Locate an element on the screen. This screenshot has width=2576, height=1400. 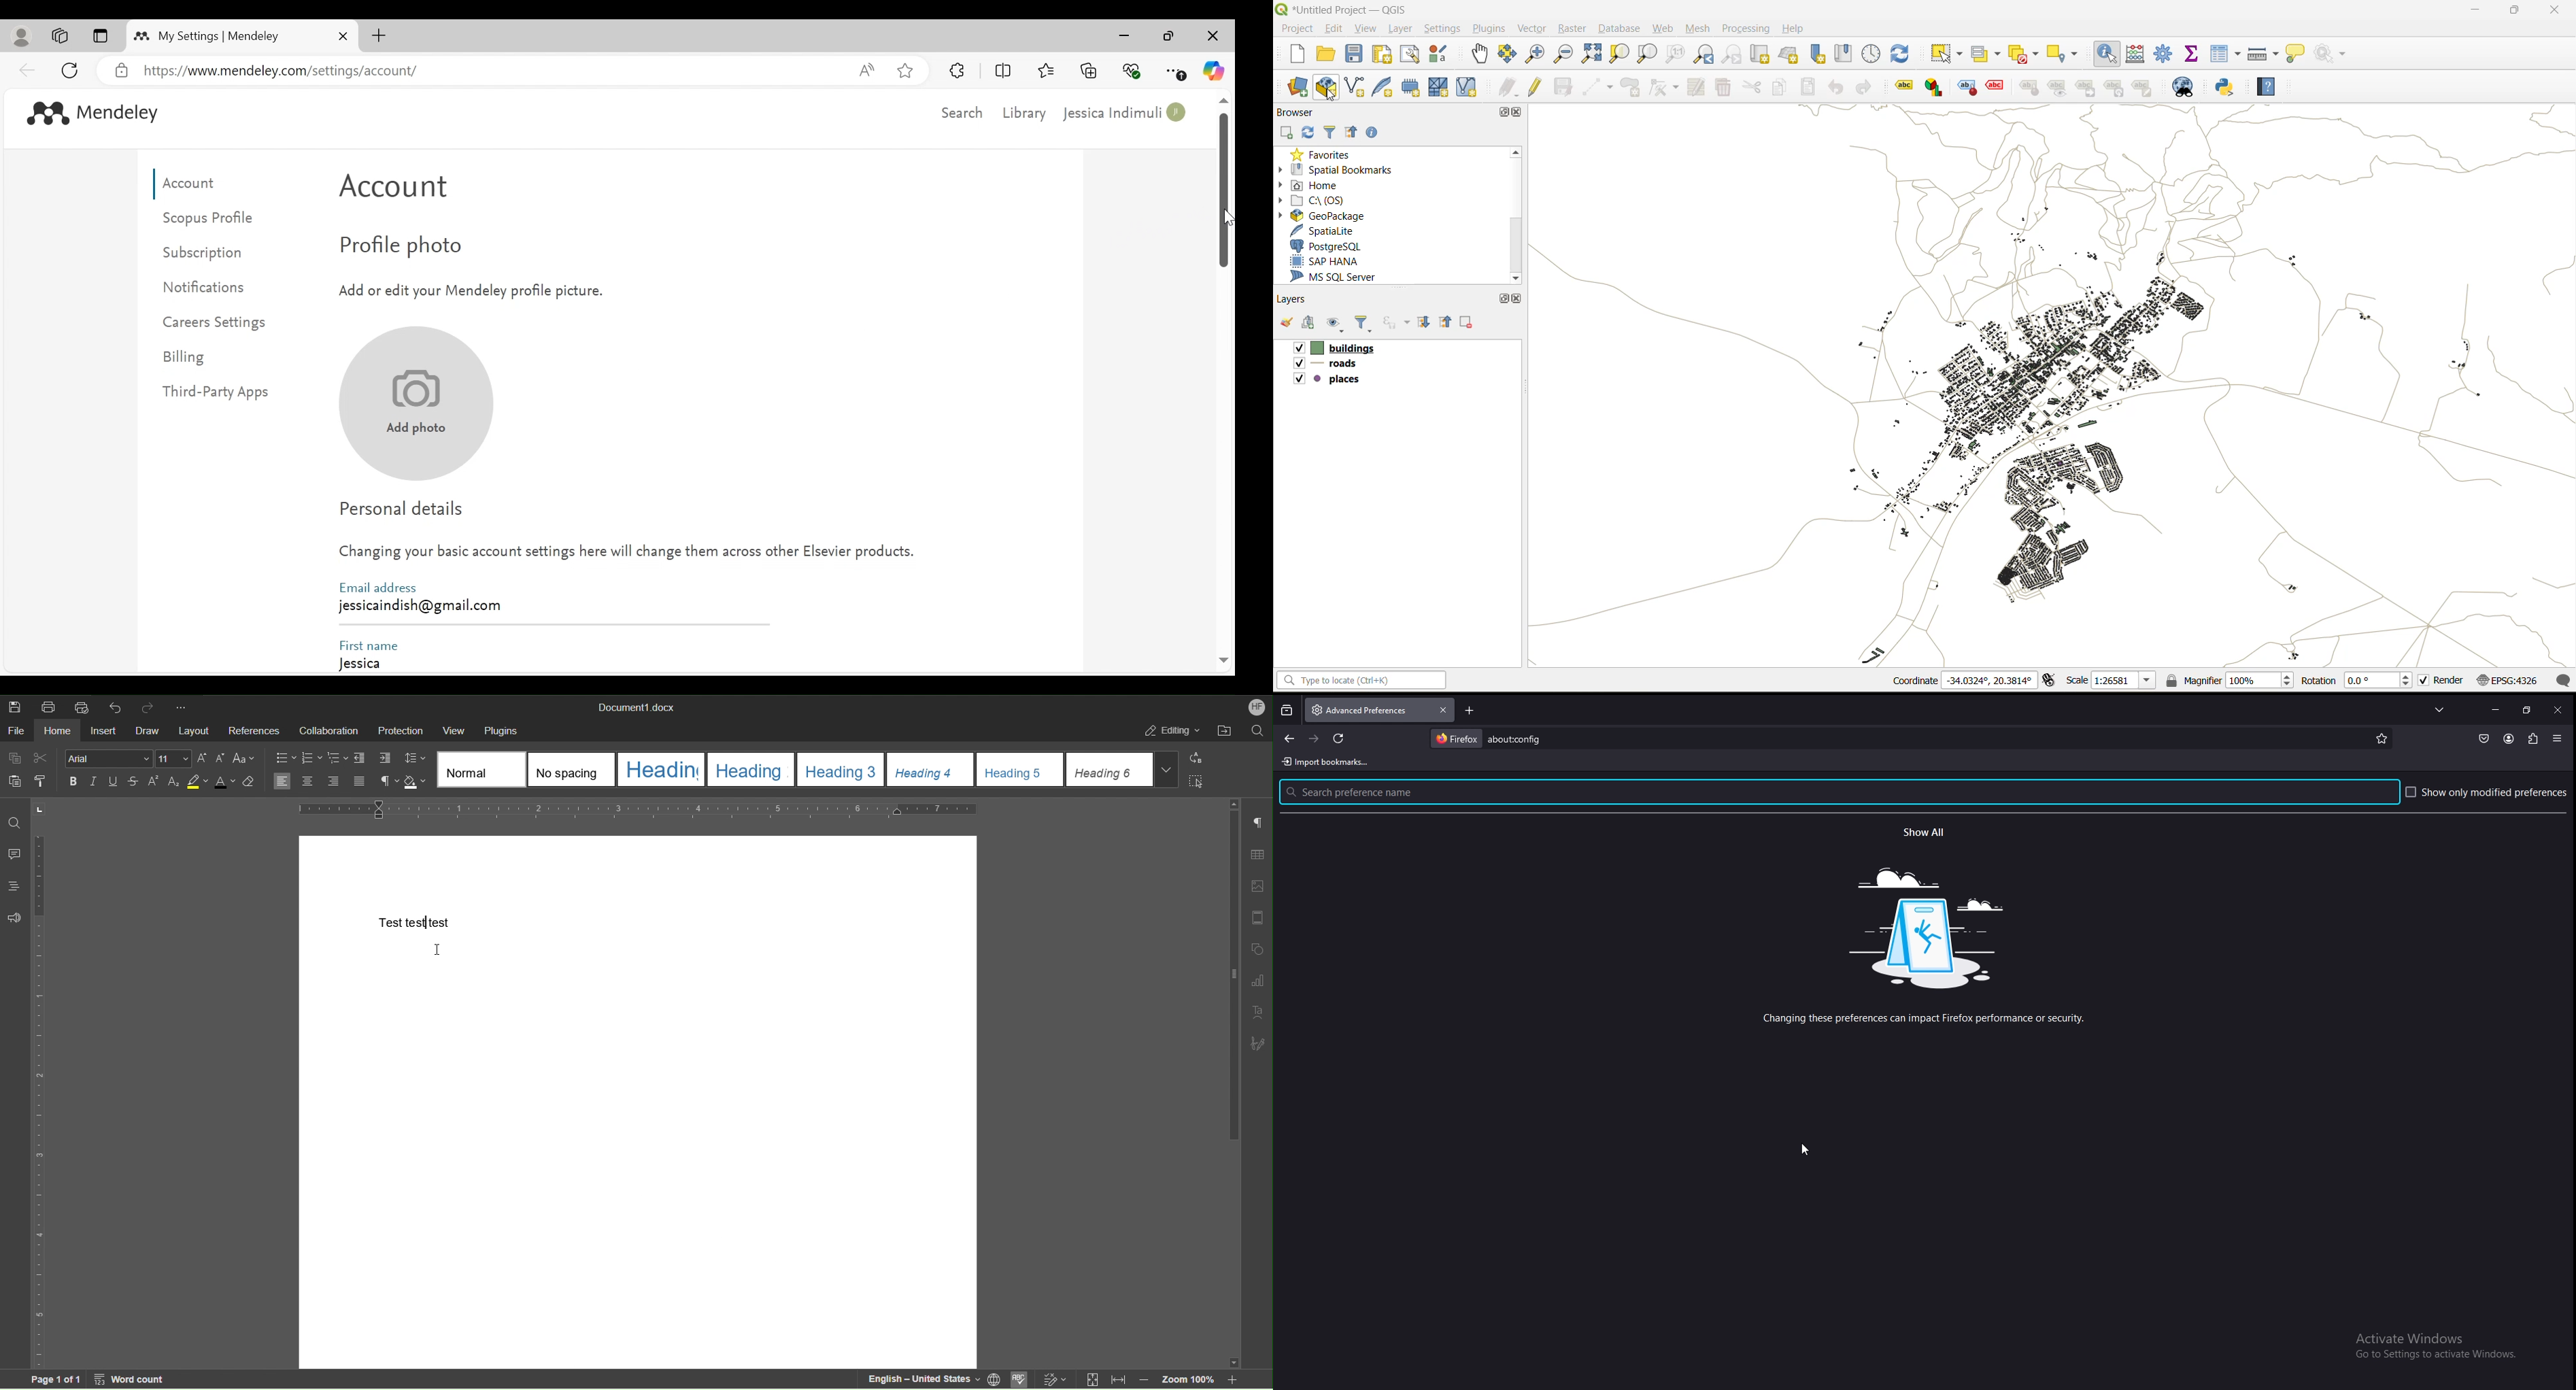
statistical summary is located at coordinates (2193, 54).